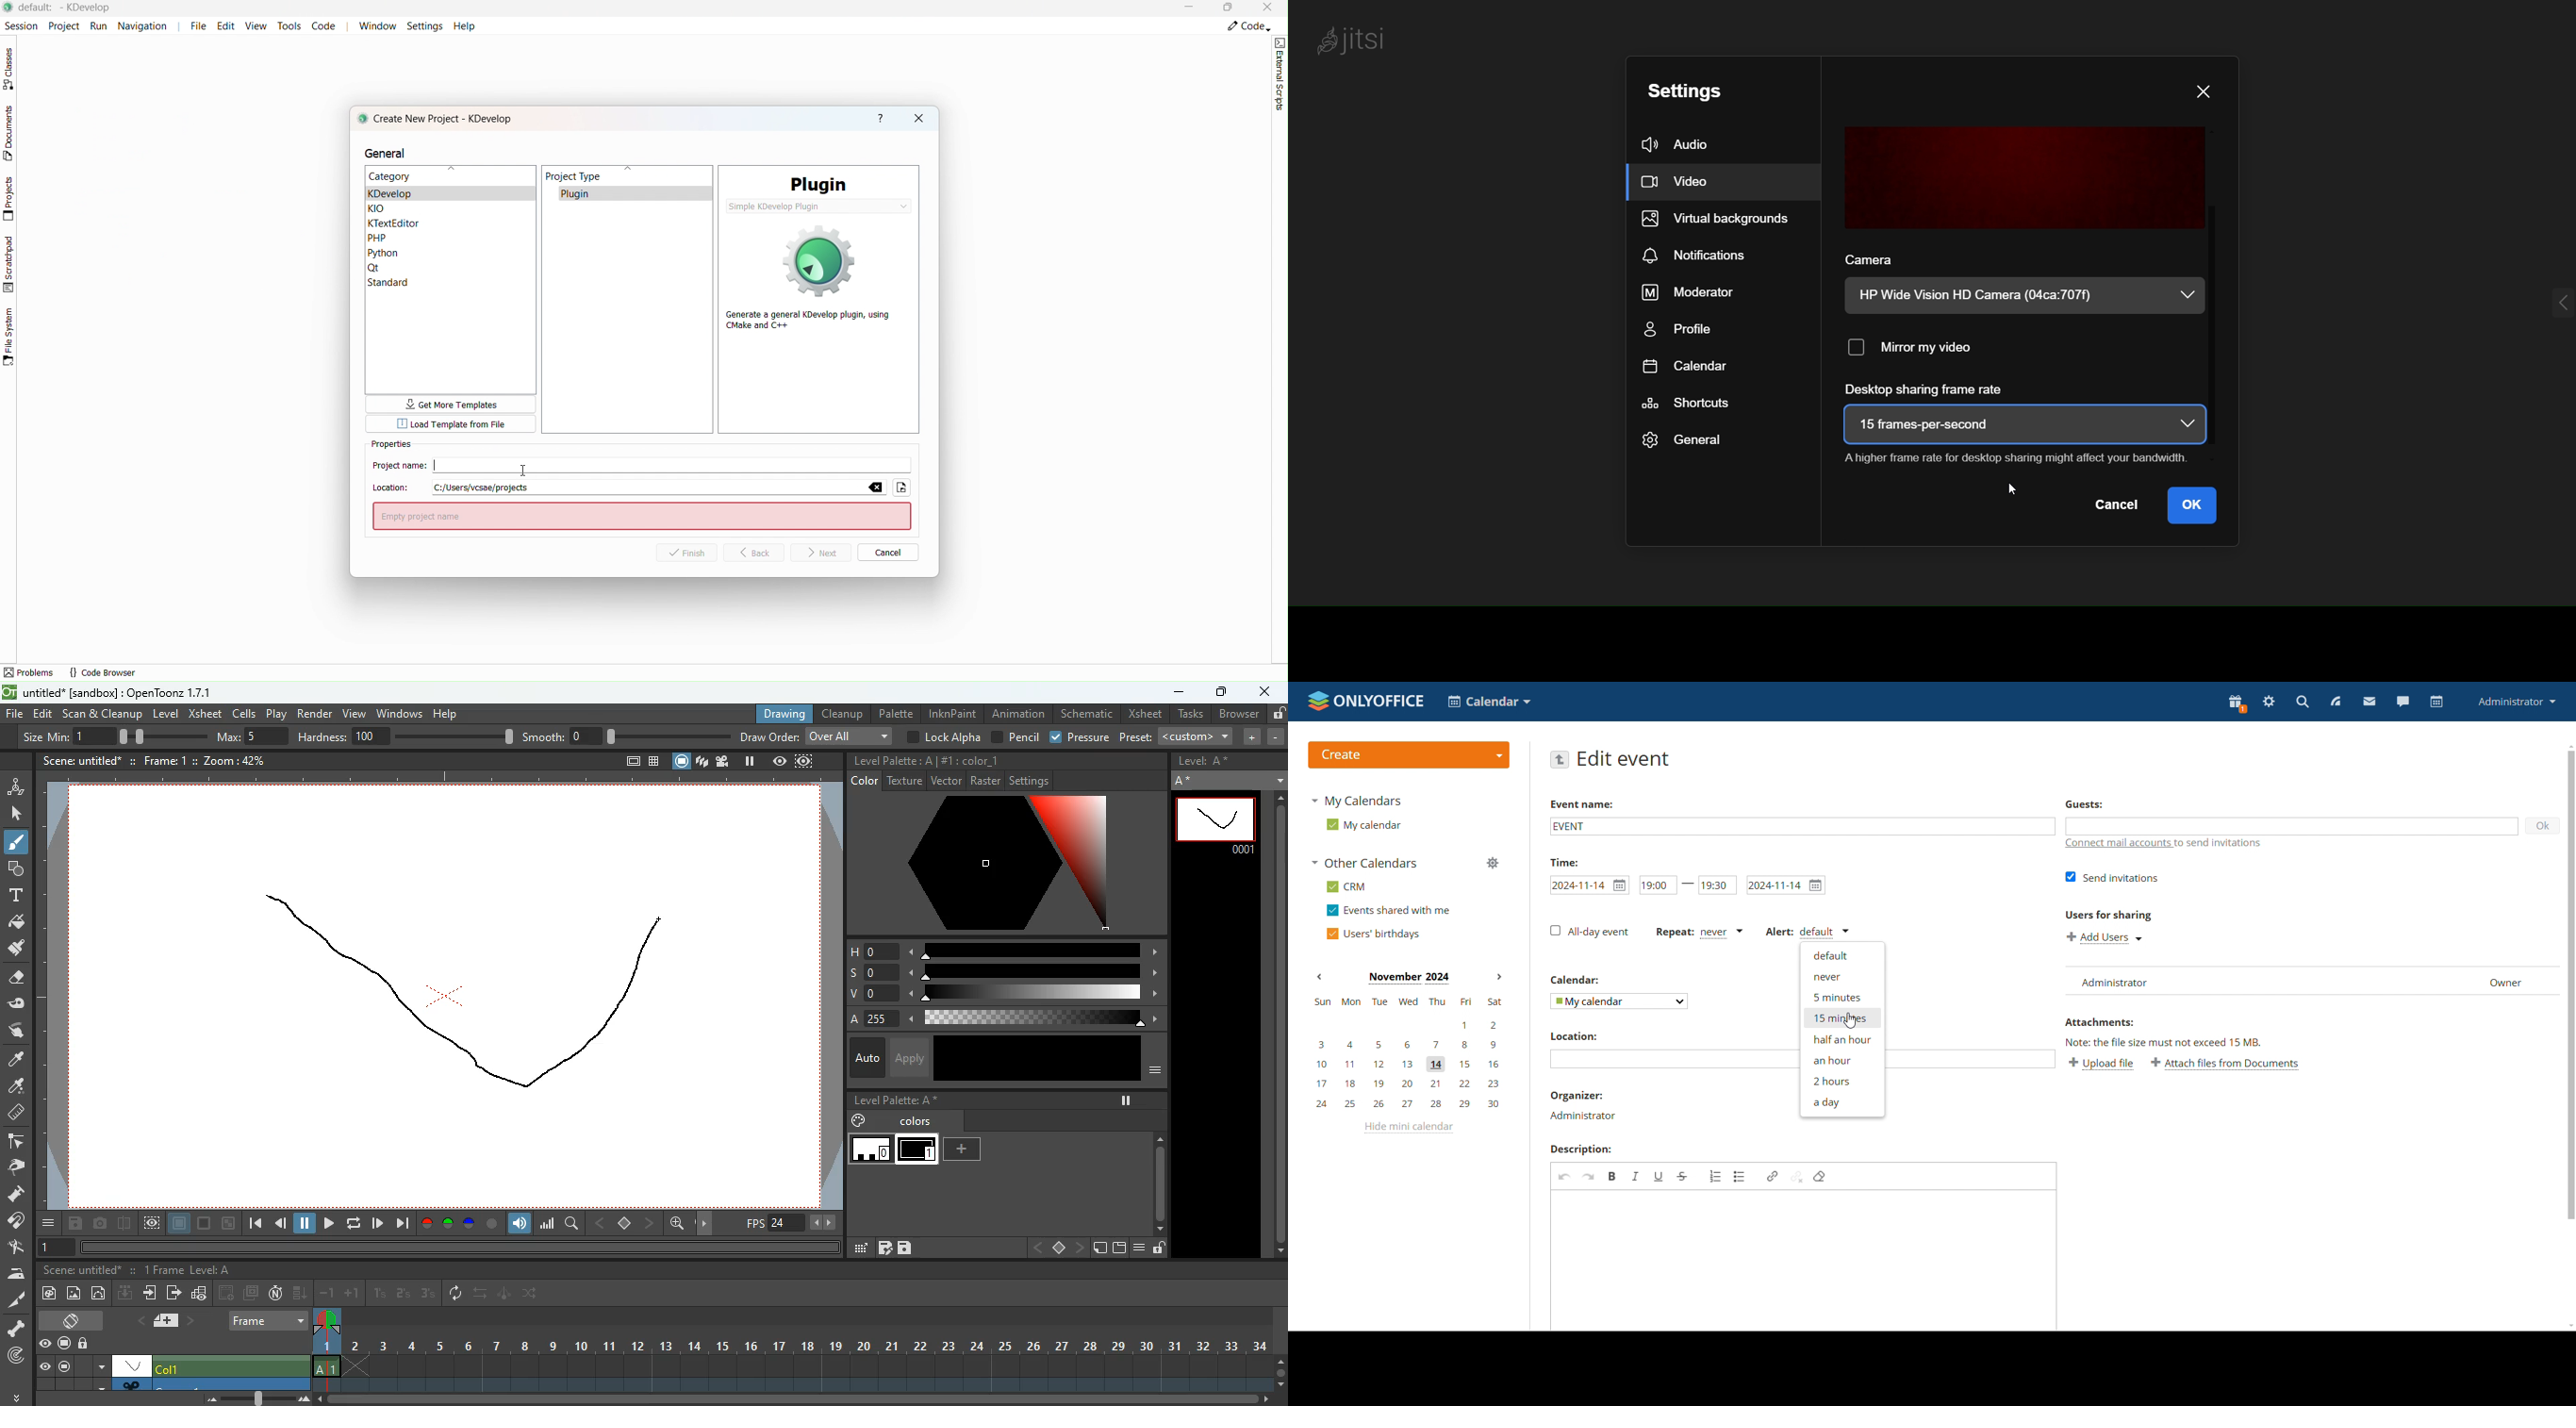 The width and height of the screenshot is (2576, 1428). I want to click on create, so click(1408, 755).